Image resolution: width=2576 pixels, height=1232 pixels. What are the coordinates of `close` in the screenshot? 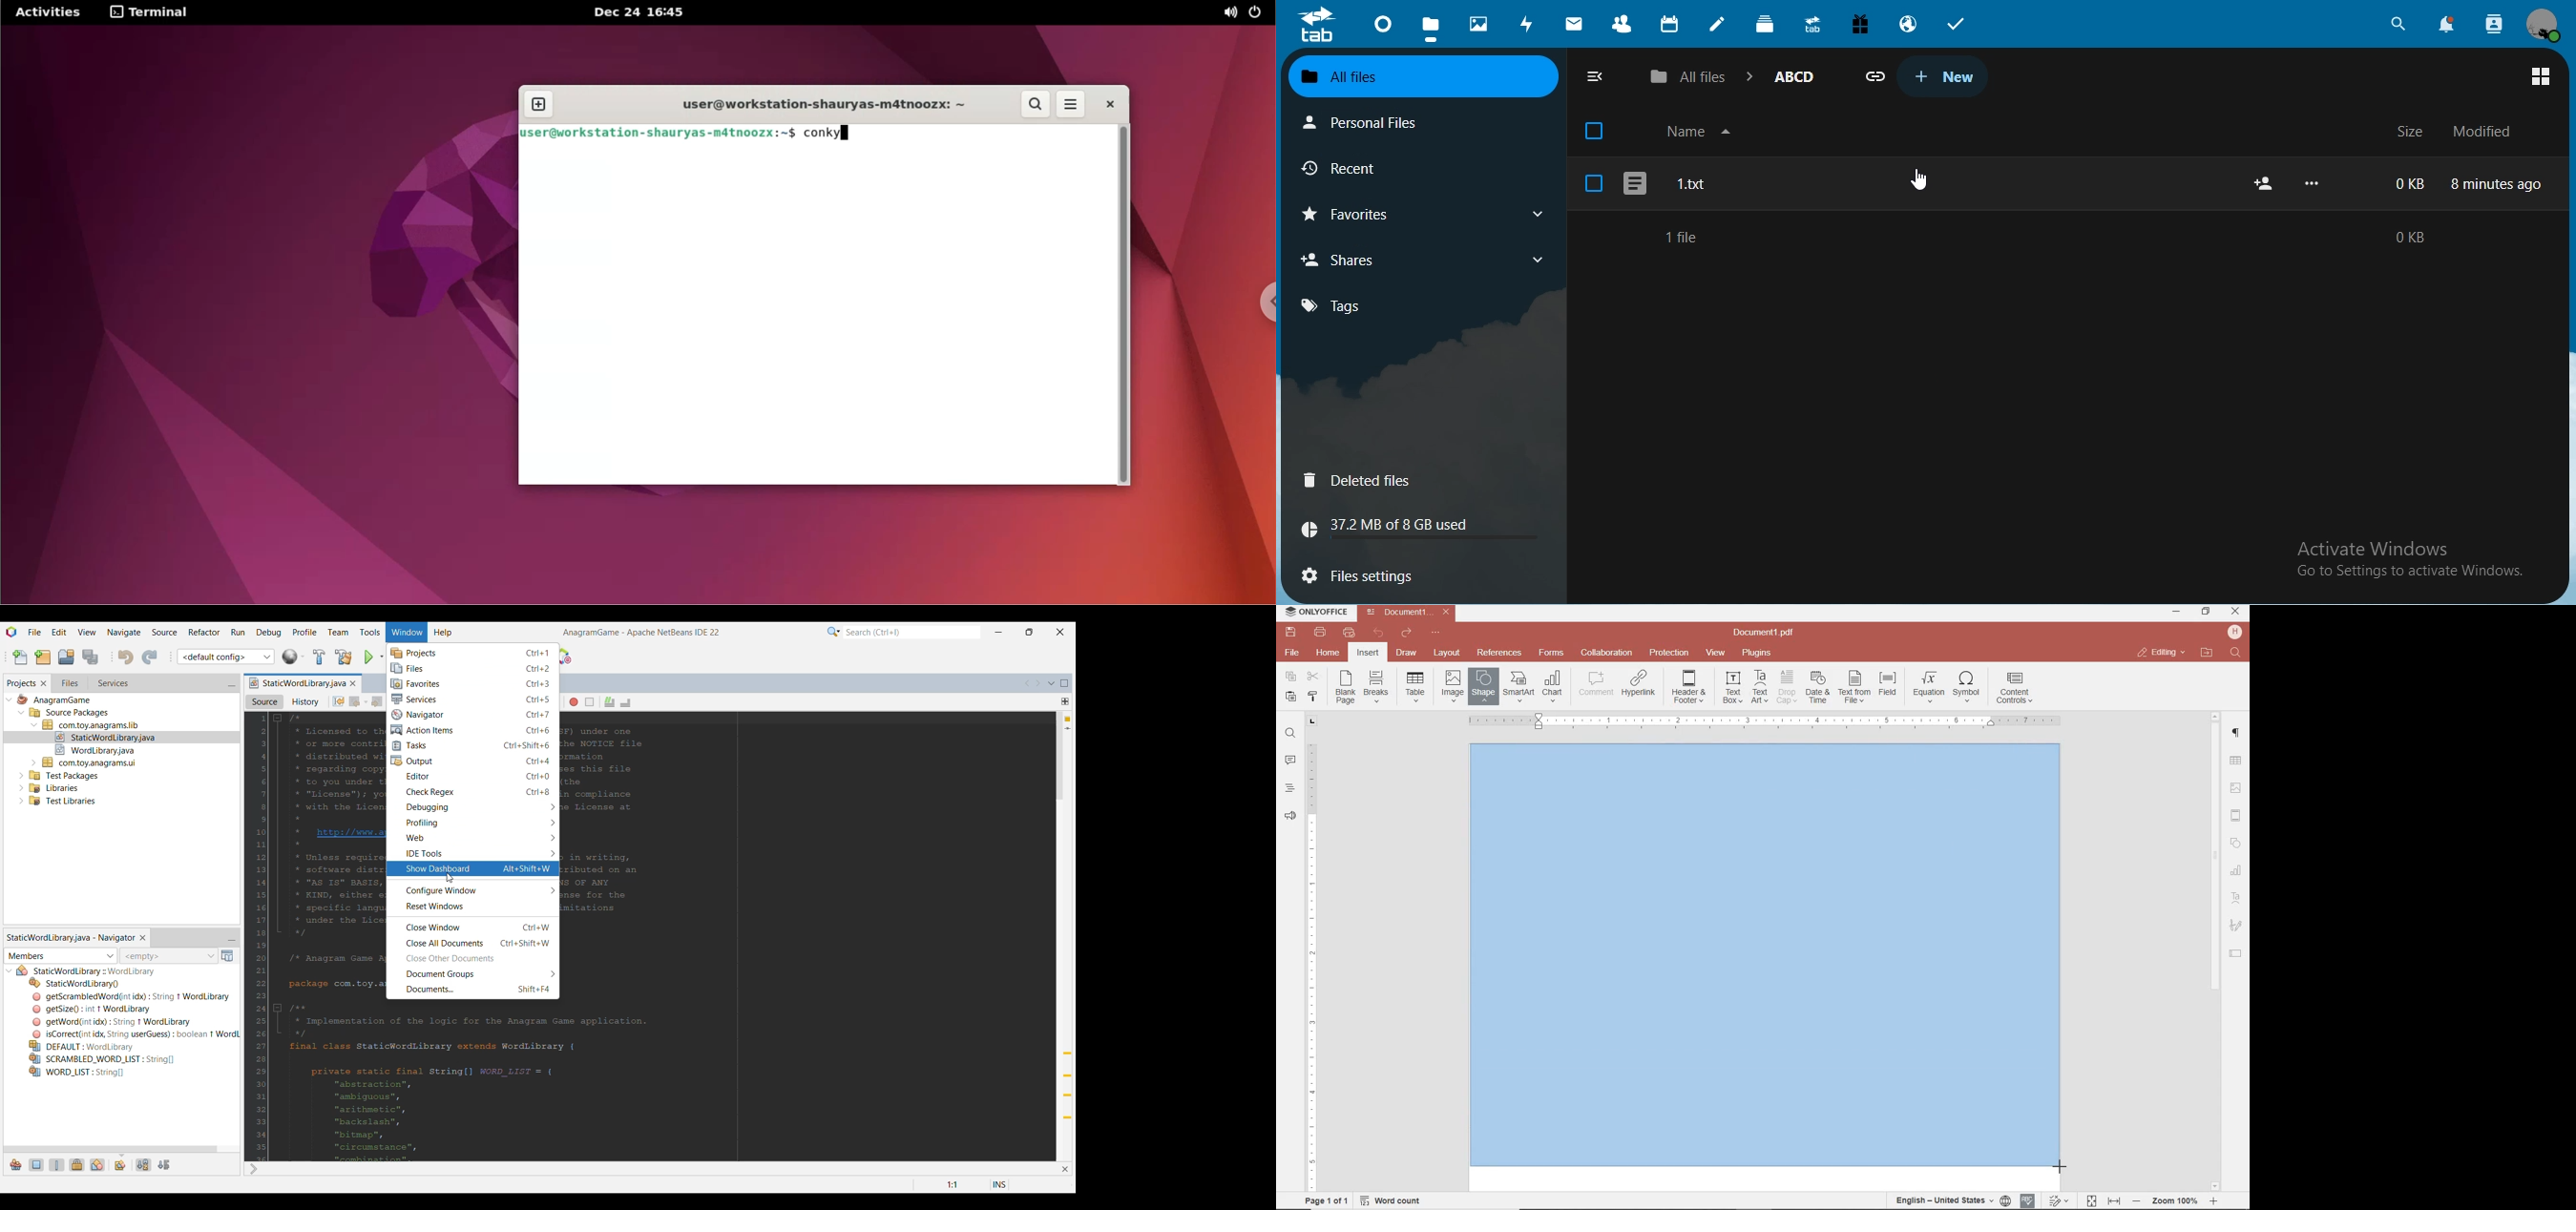 It's located at (2161, 653).